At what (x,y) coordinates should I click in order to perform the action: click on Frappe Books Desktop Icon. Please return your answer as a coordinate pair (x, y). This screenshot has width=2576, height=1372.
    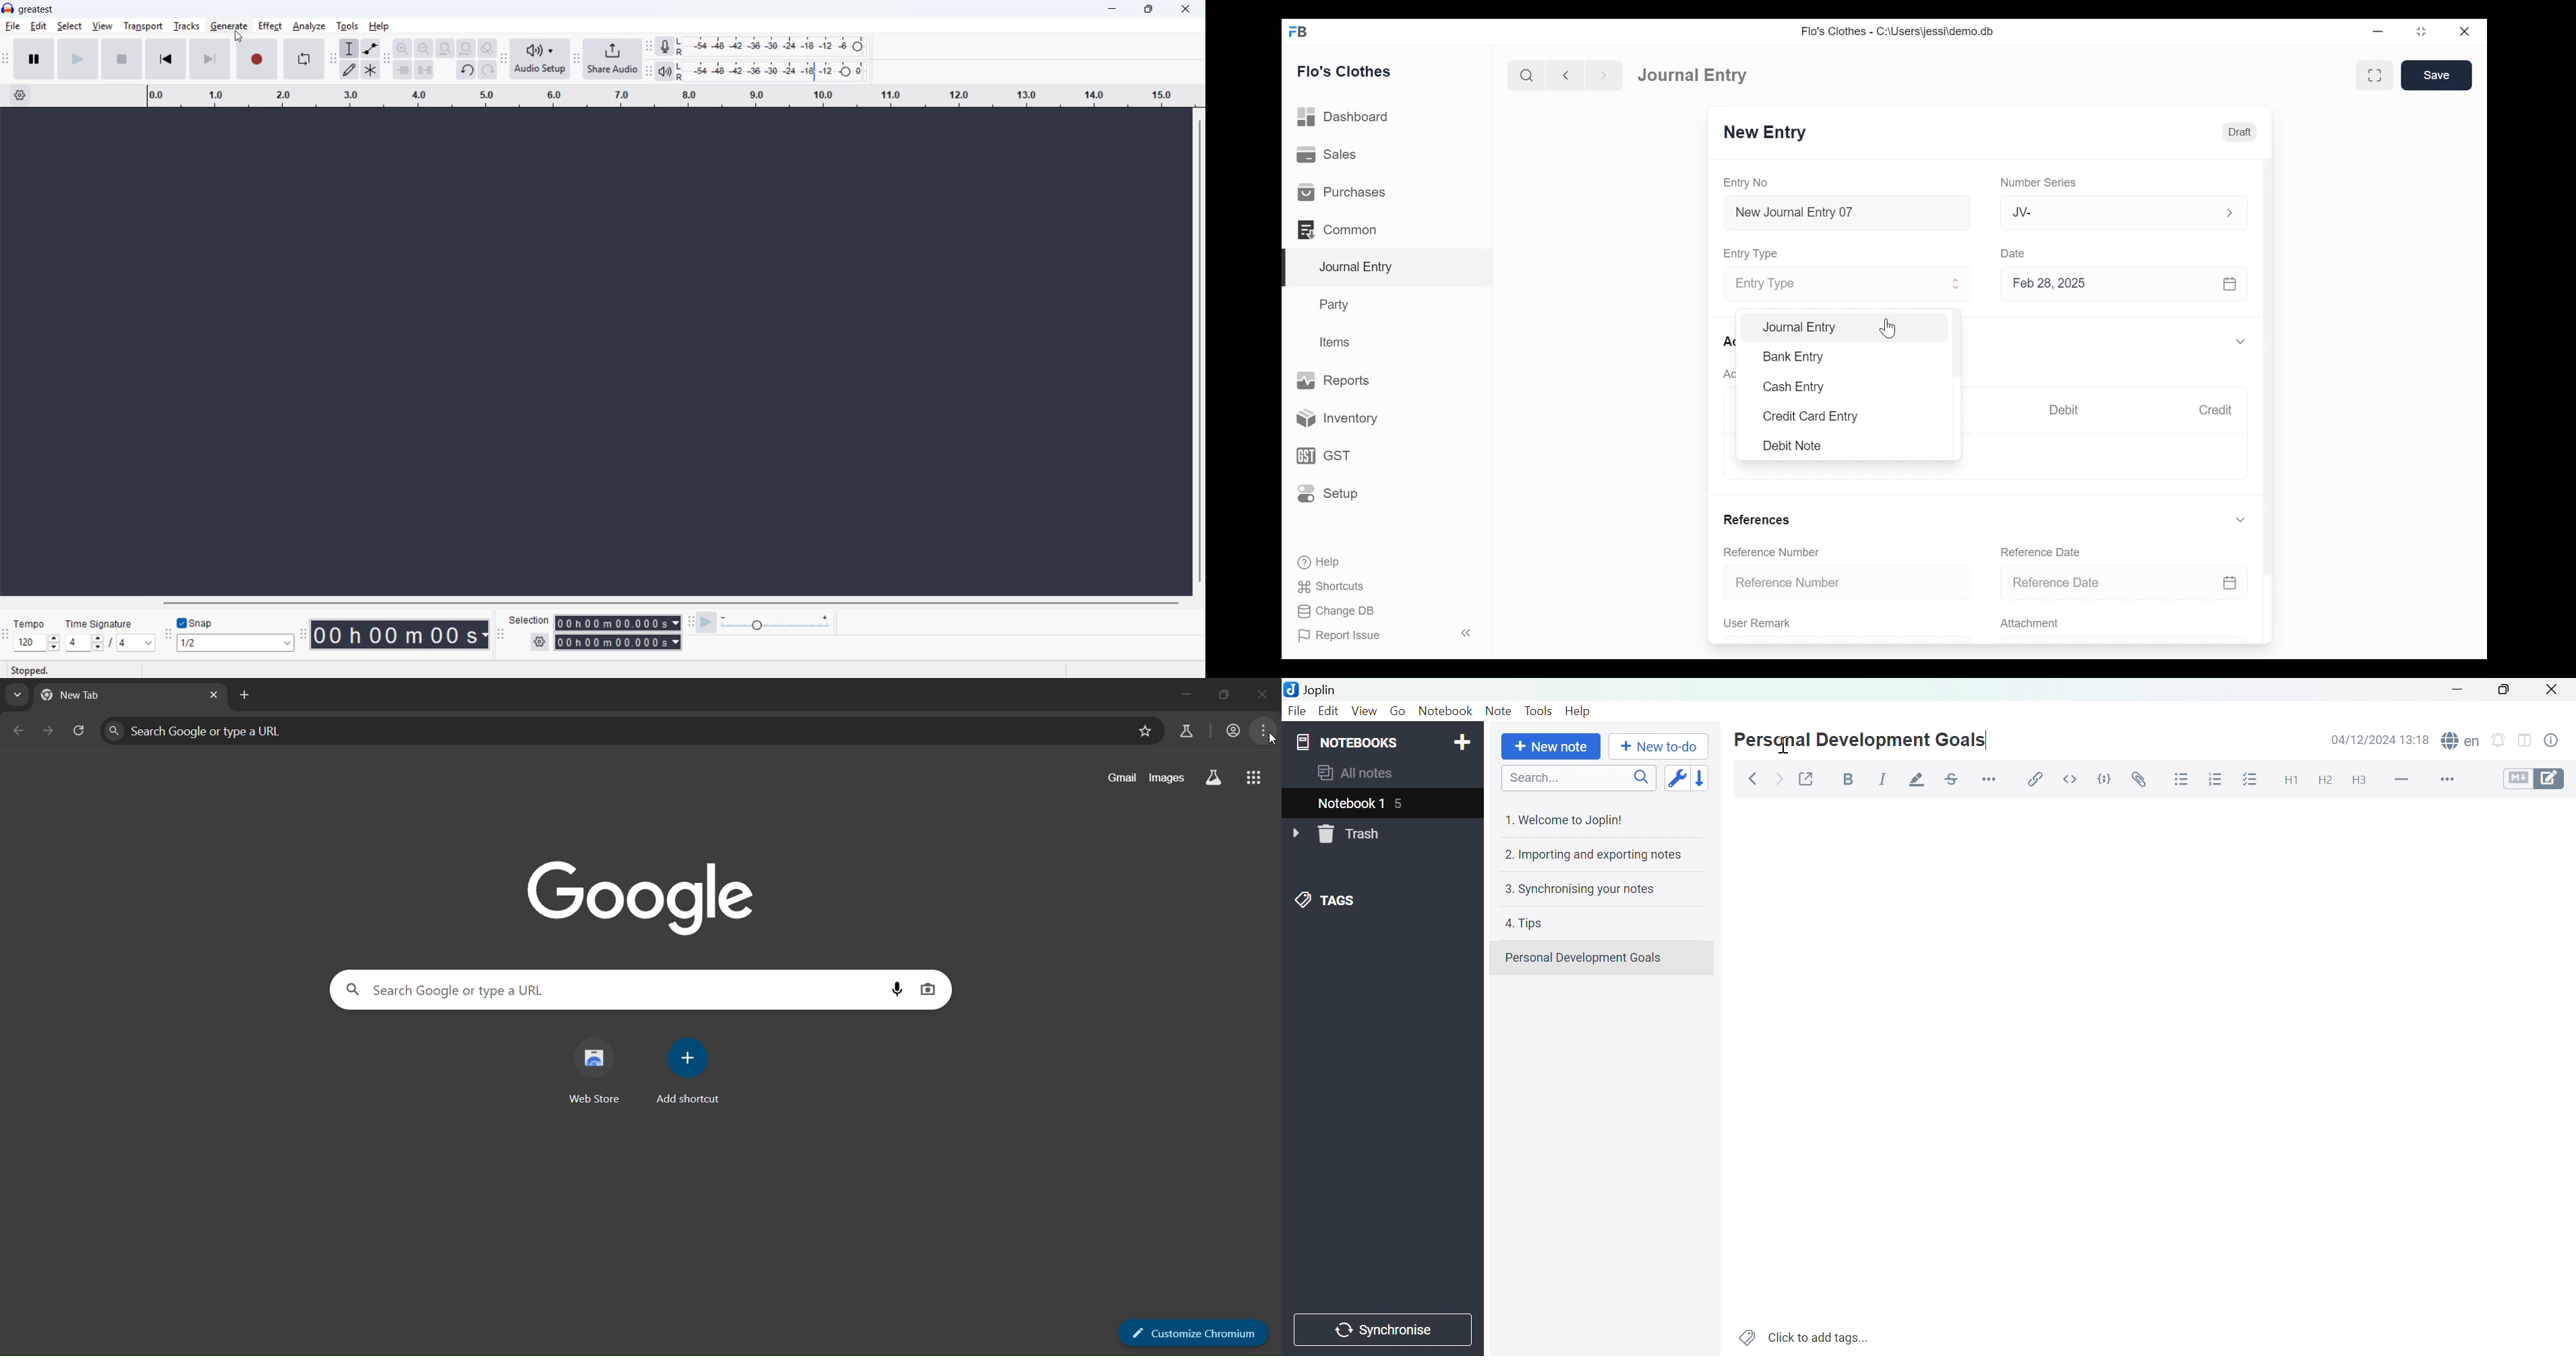
    Looking at the image, I should click on (1299, 32).